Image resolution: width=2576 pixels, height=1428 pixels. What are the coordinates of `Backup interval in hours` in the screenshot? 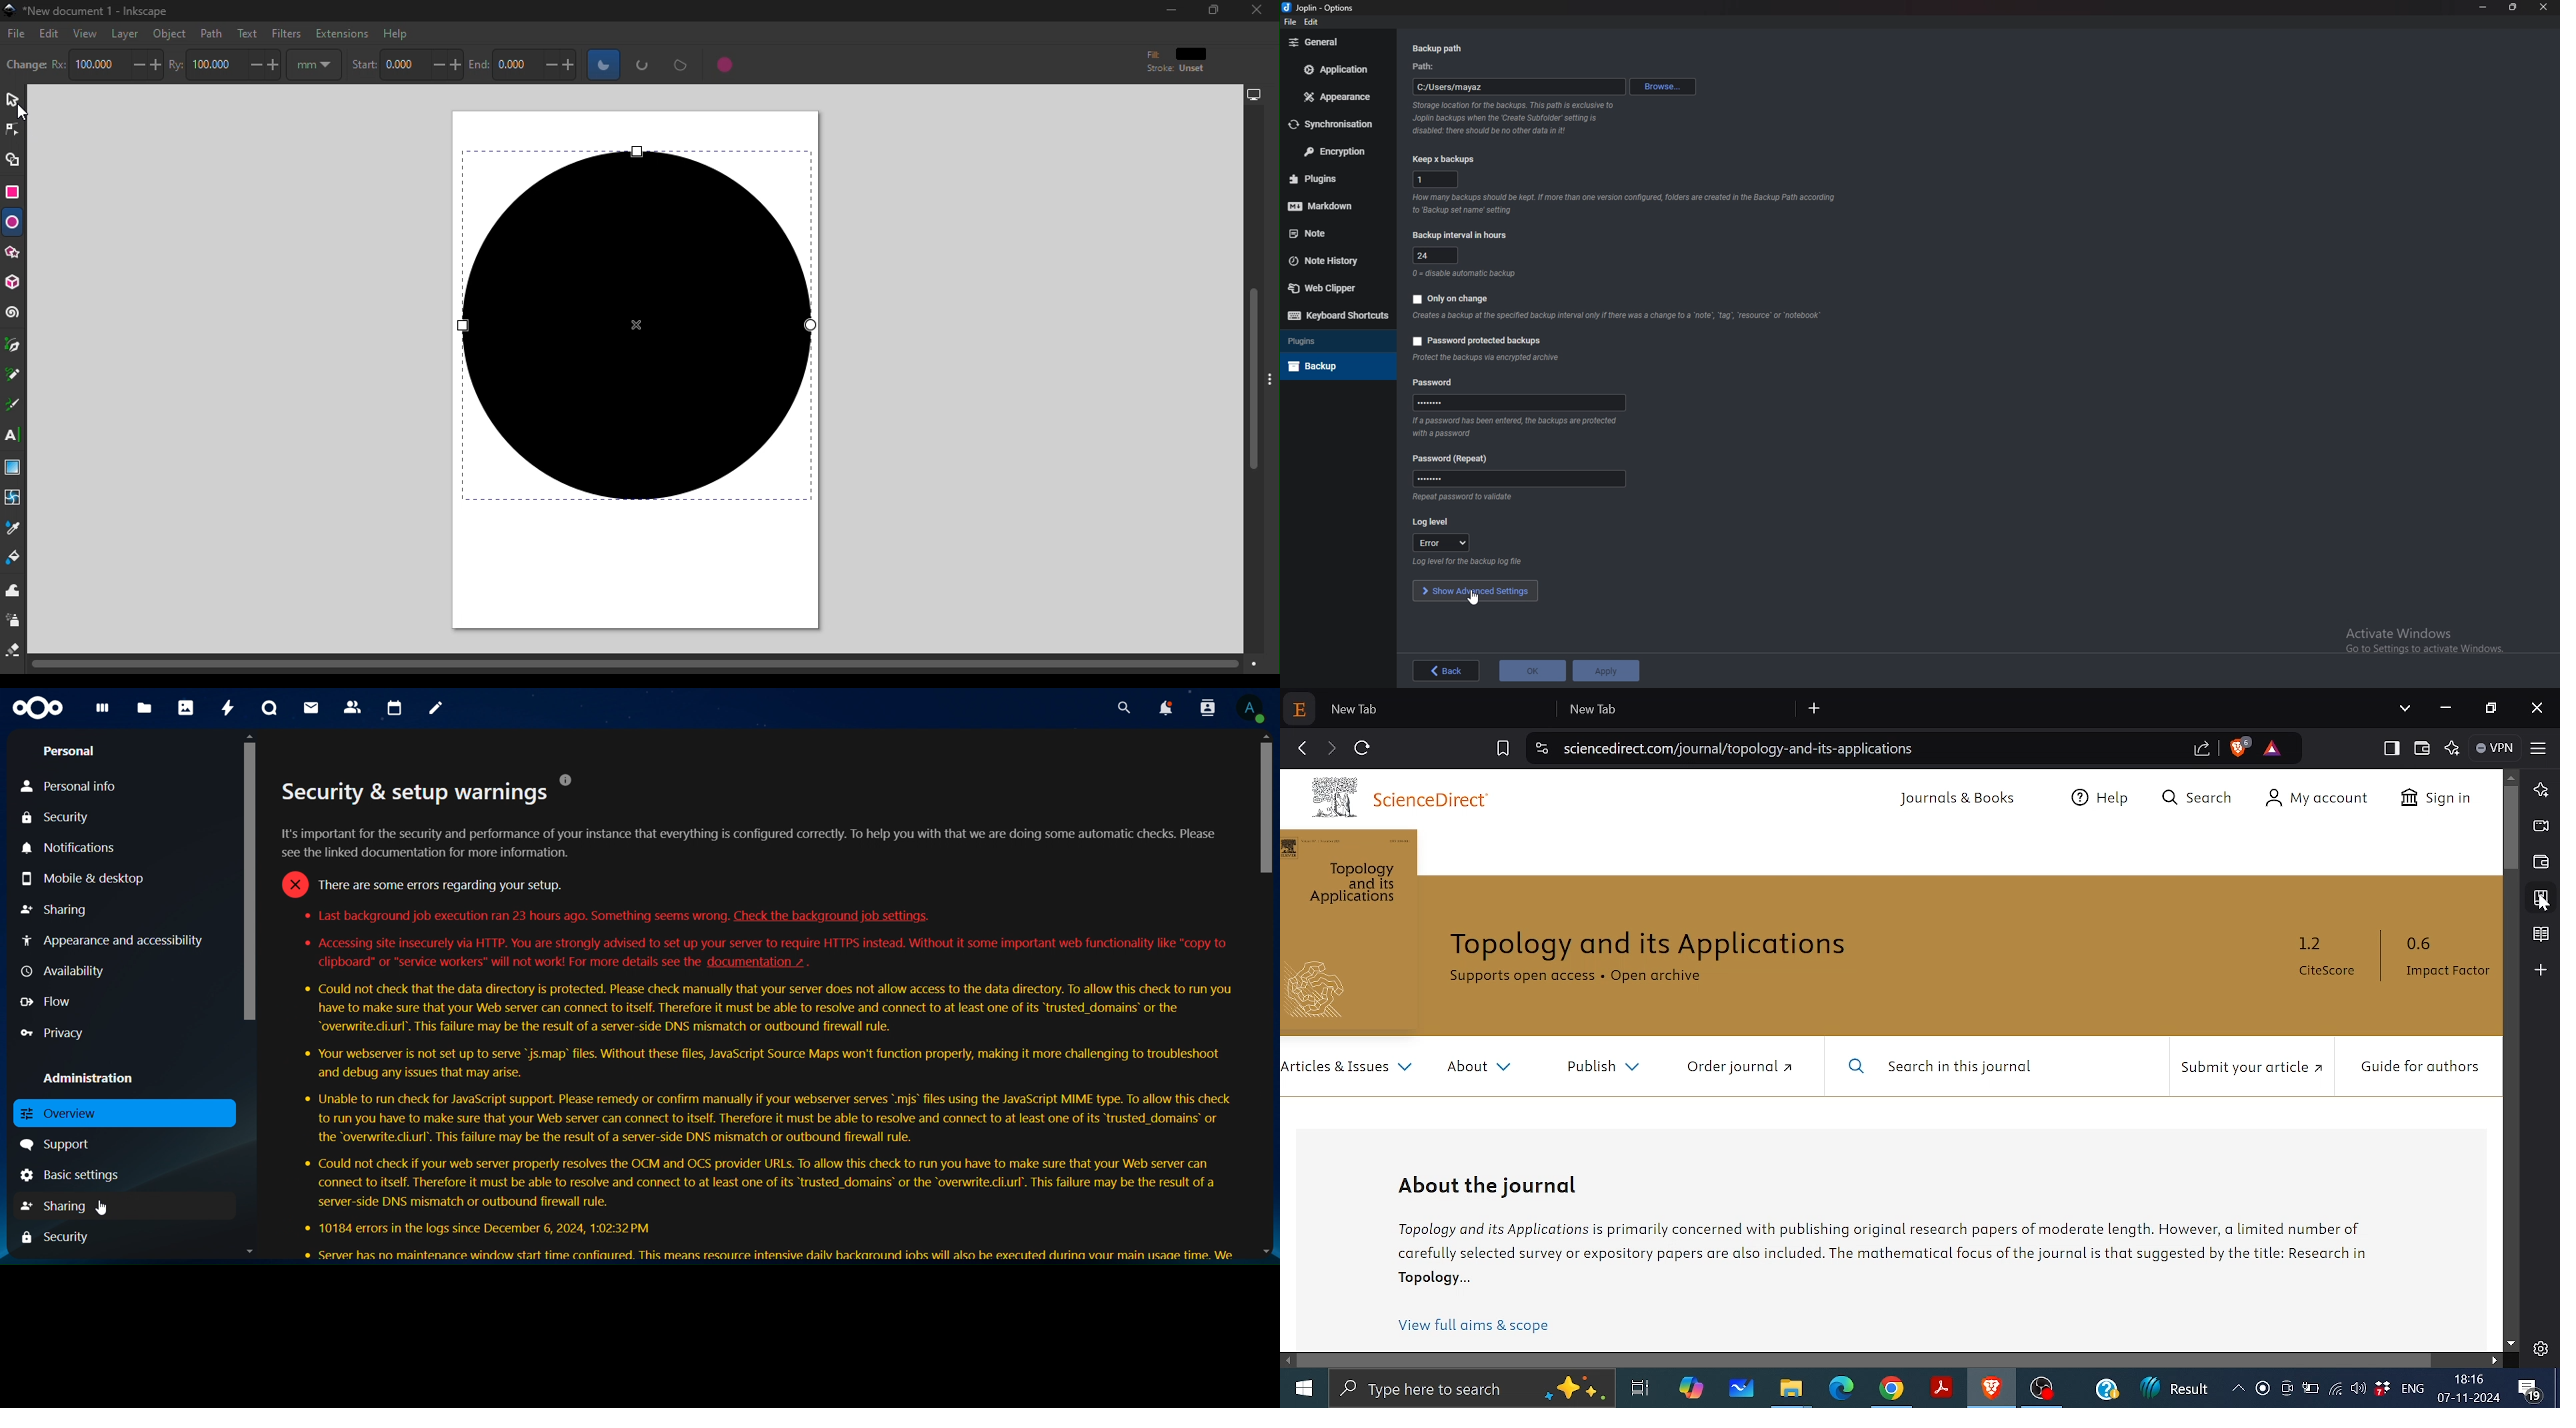 It's located at (1463, 235).